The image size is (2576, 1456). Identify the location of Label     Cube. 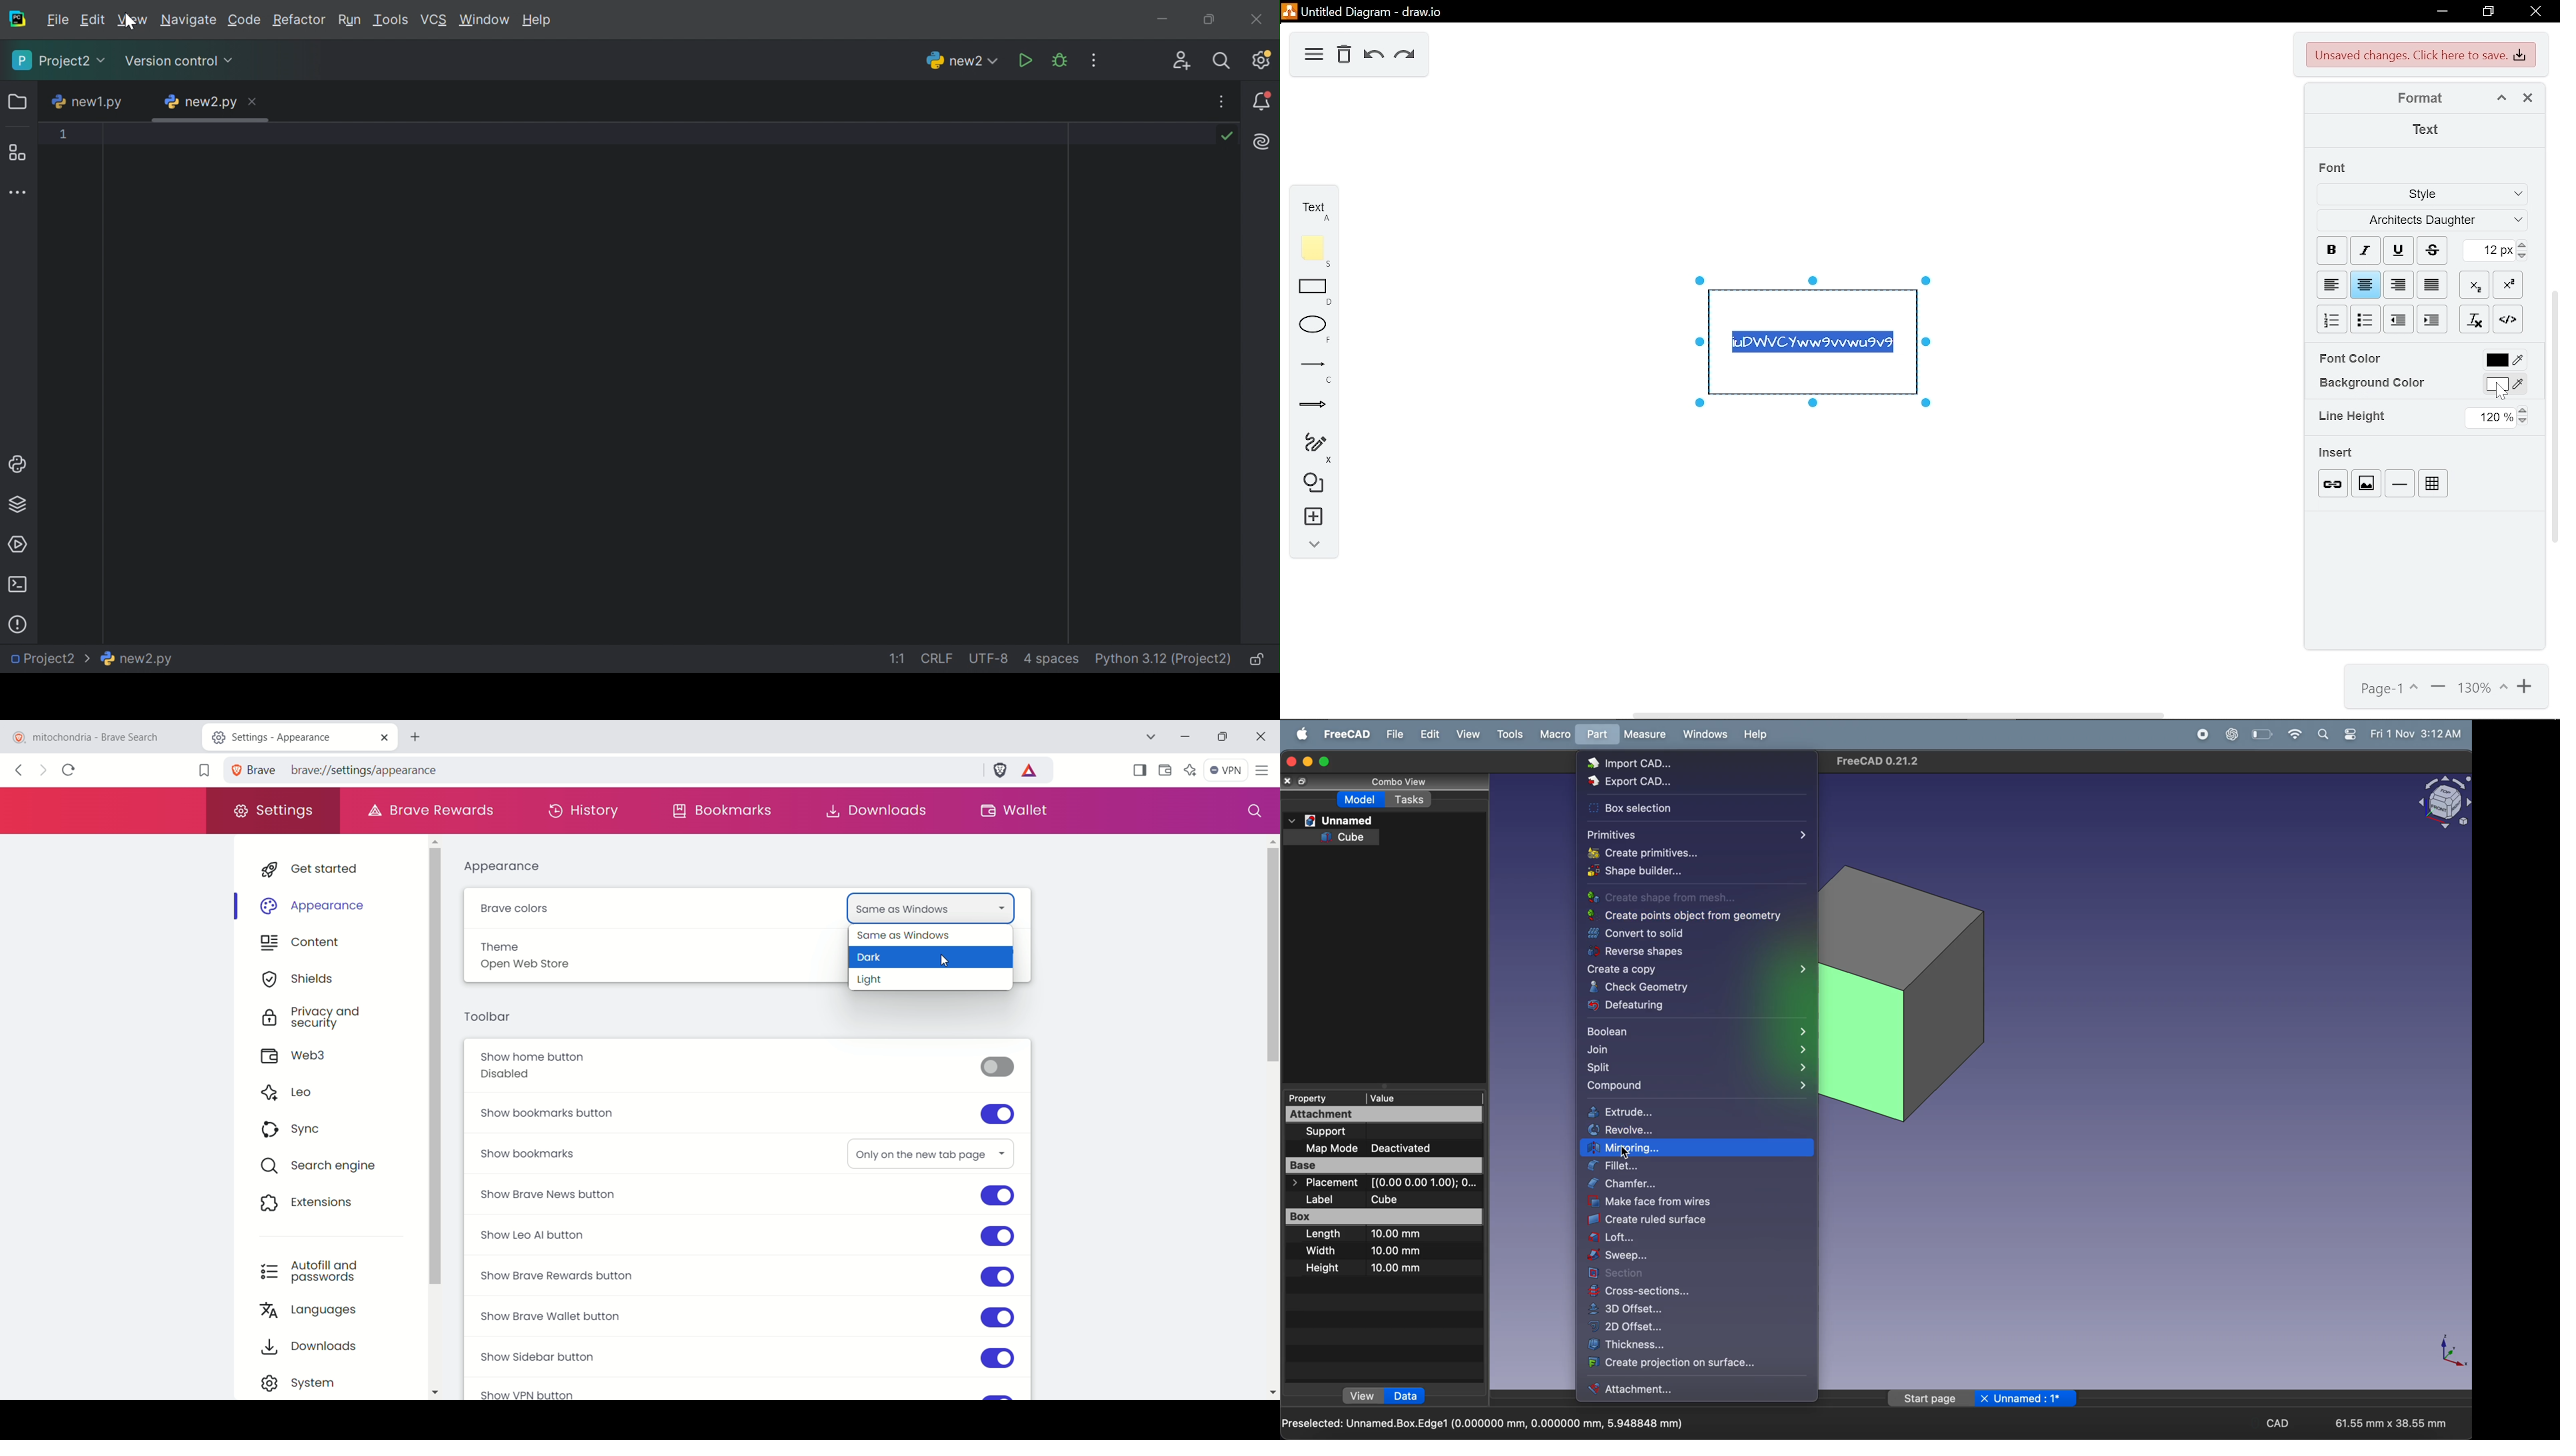
(1365, 1199).